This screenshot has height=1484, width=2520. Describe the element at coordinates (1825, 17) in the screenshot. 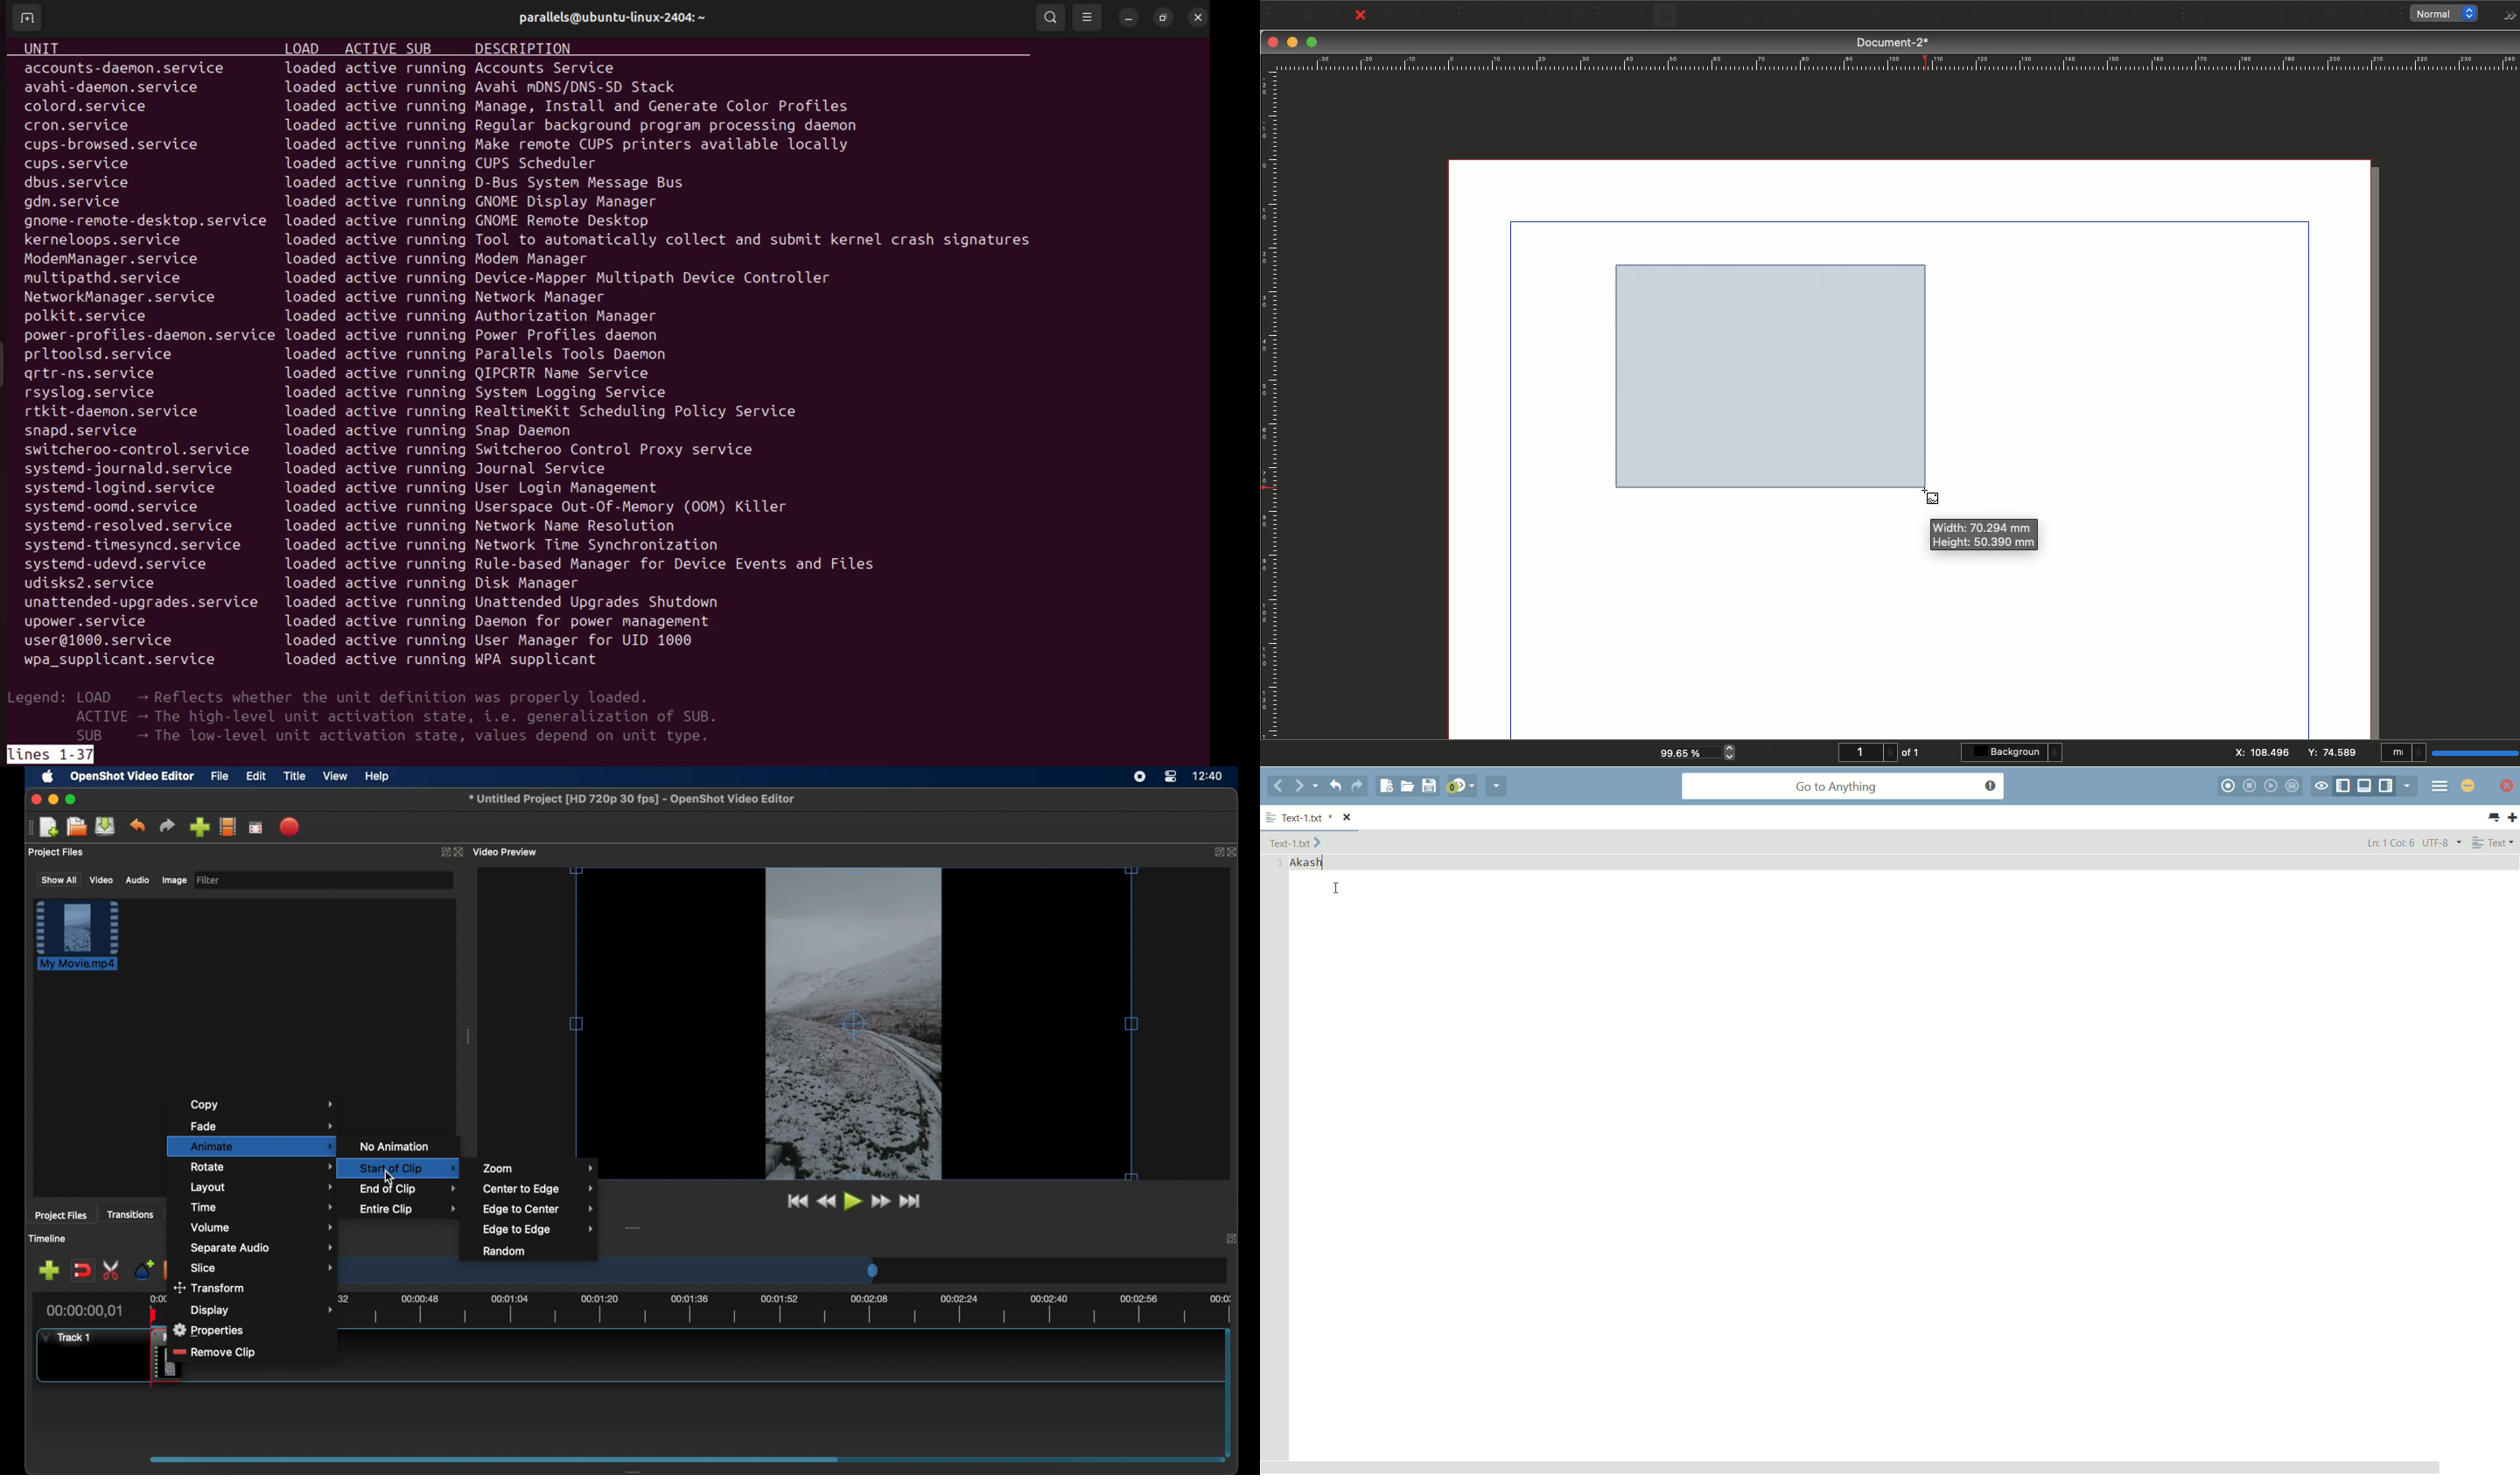

I see `Spiral` at that location.